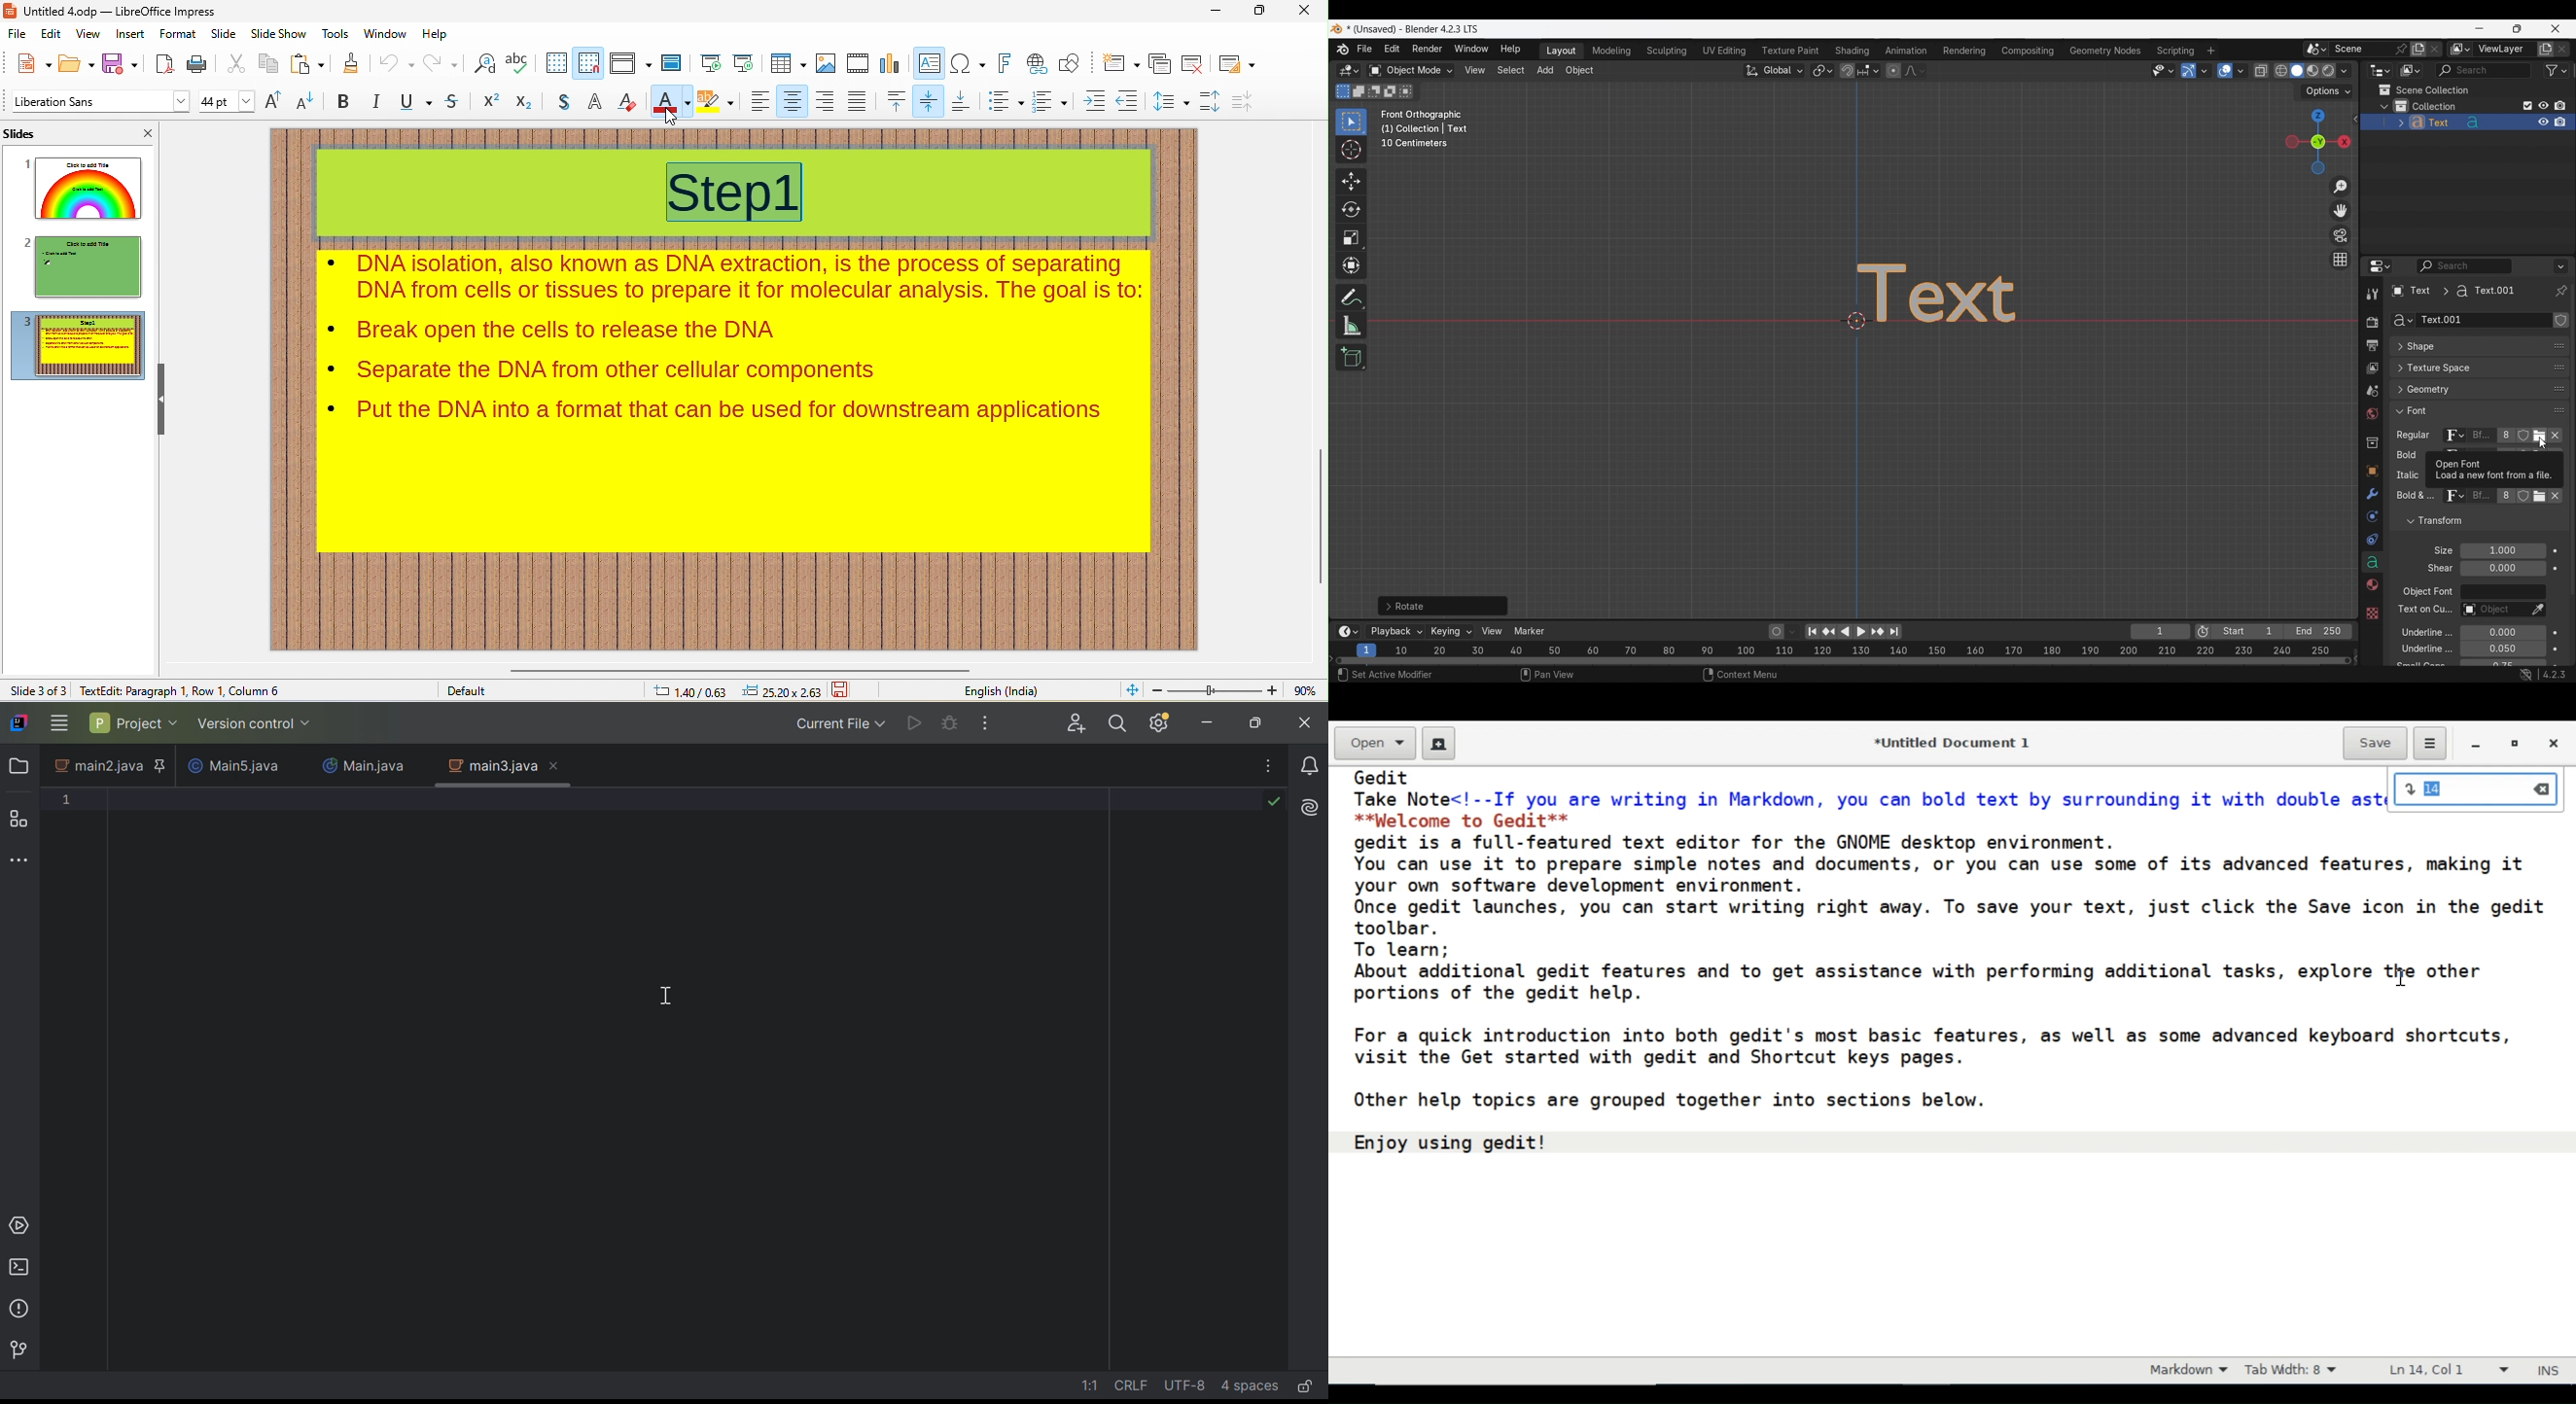 The width and height of the screenshot is (2576, 1428). What do you see at coordinates (2526, 501) in the screenshot?
I see `fake user` at bounding box center [2526, 501].